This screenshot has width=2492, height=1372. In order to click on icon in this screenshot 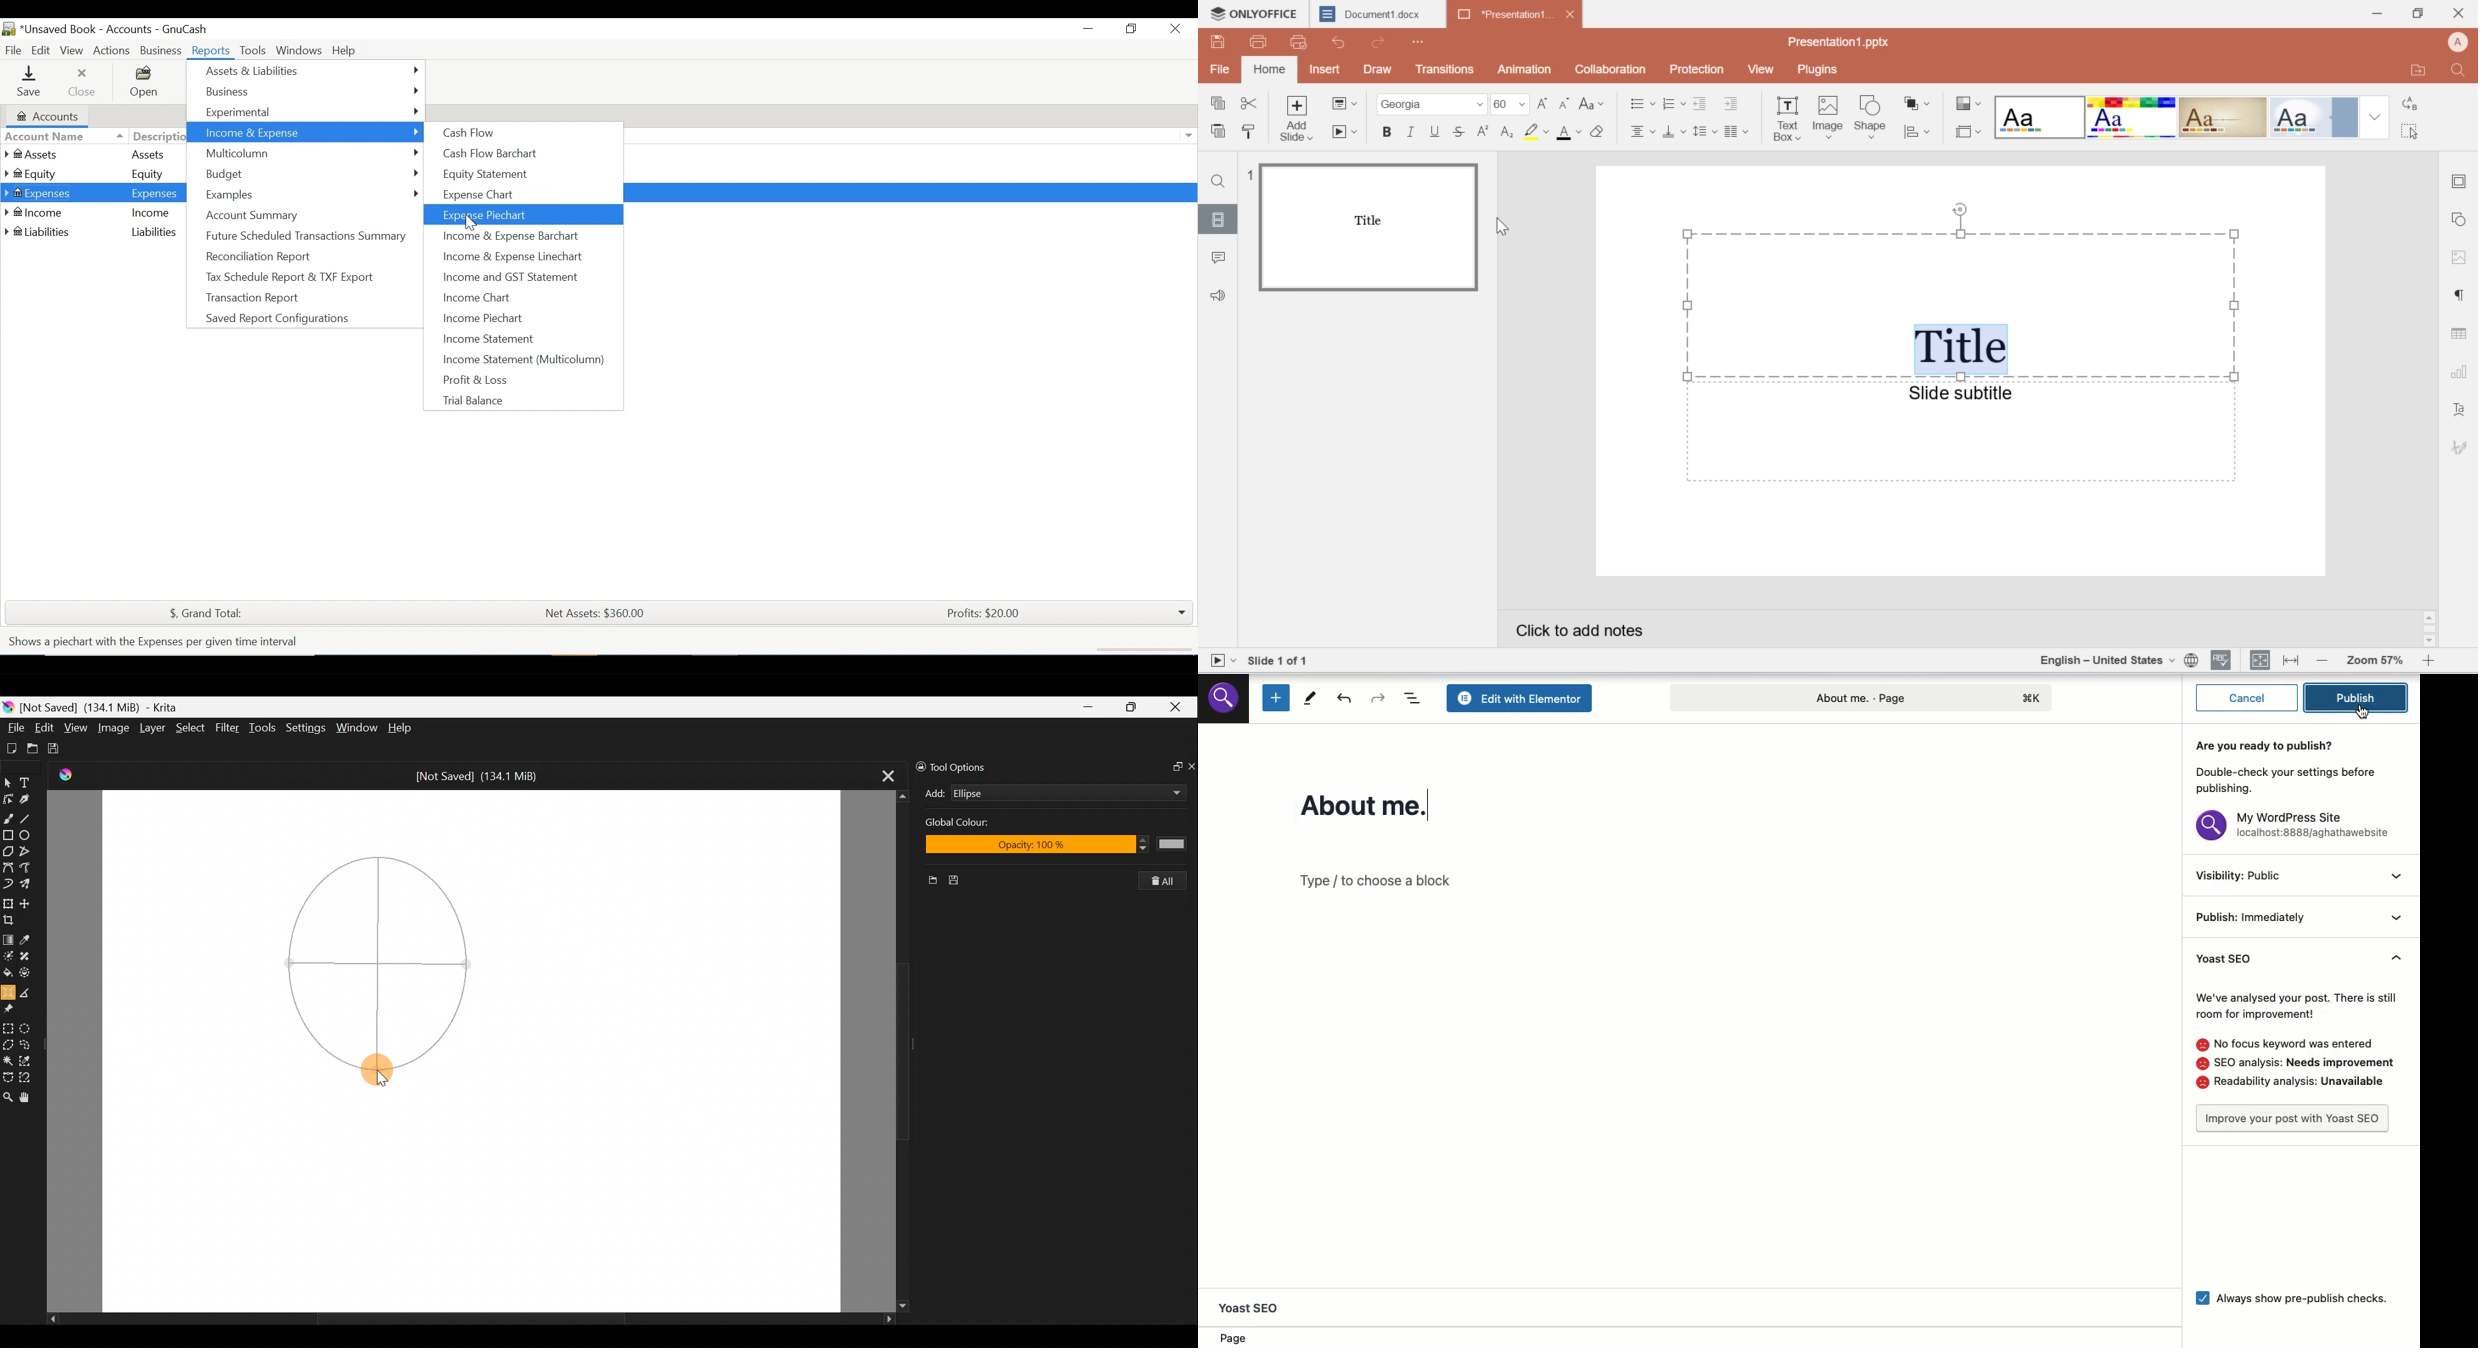, I will do `click(2460, 446)`.